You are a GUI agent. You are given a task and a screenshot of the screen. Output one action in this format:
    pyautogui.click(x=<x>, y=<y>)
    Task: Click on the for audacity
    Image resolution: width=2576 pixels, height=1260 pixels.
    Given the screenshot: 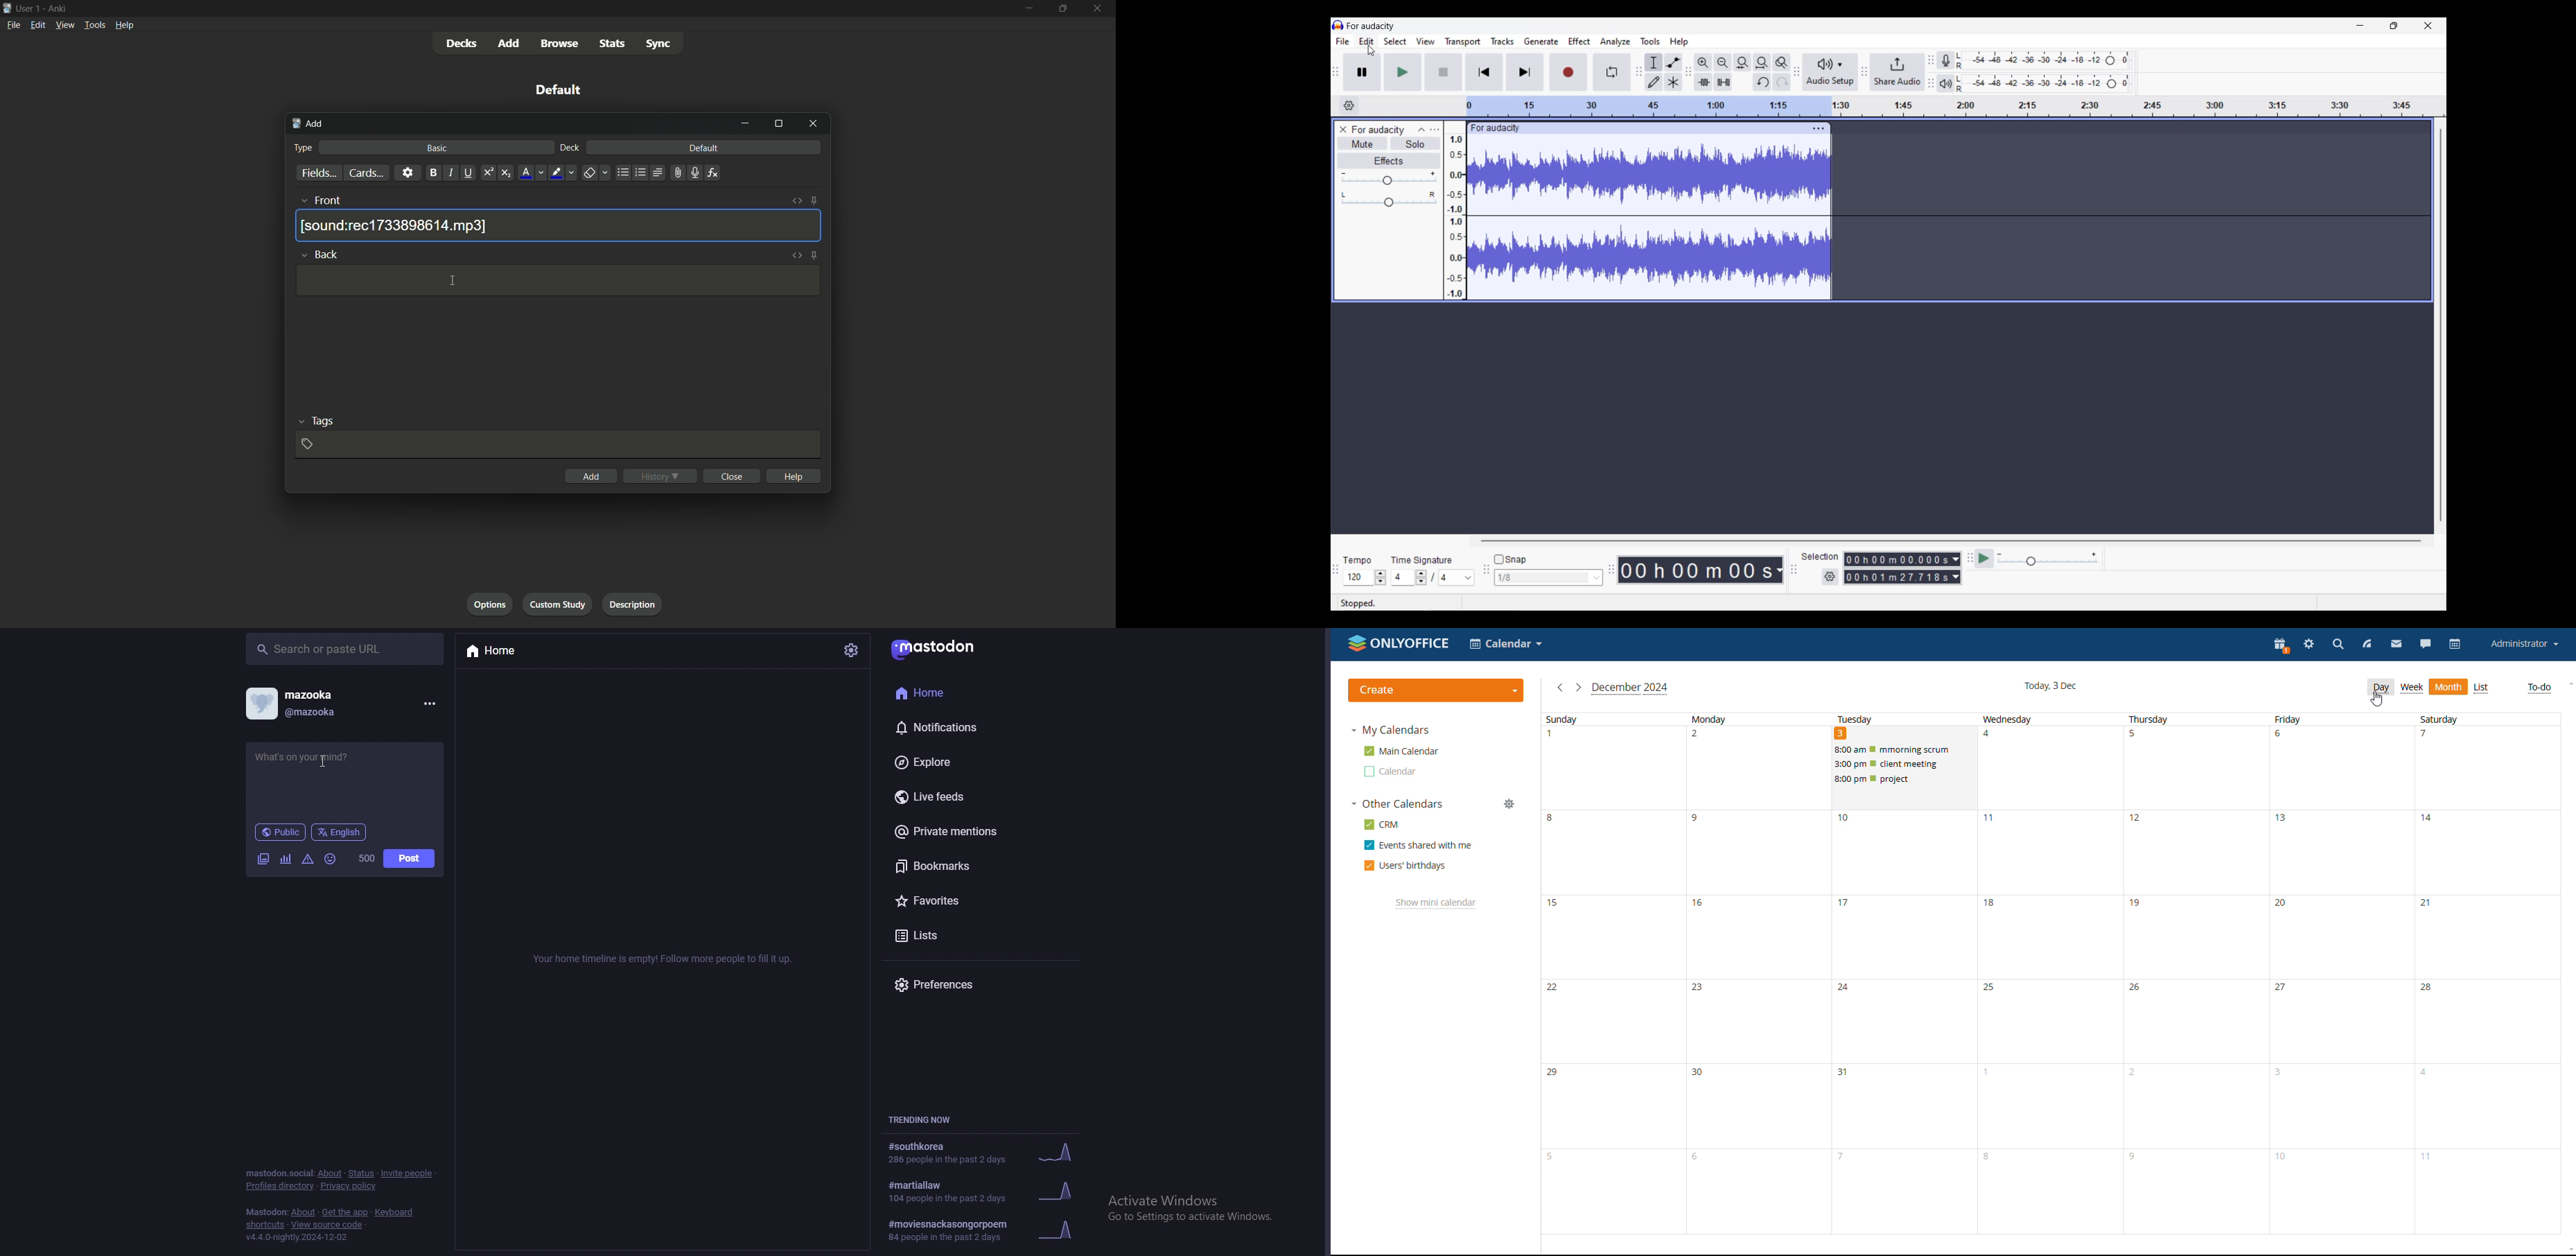 What is the action you would take?
    pyautogui.click(x=1496, y=129)
    